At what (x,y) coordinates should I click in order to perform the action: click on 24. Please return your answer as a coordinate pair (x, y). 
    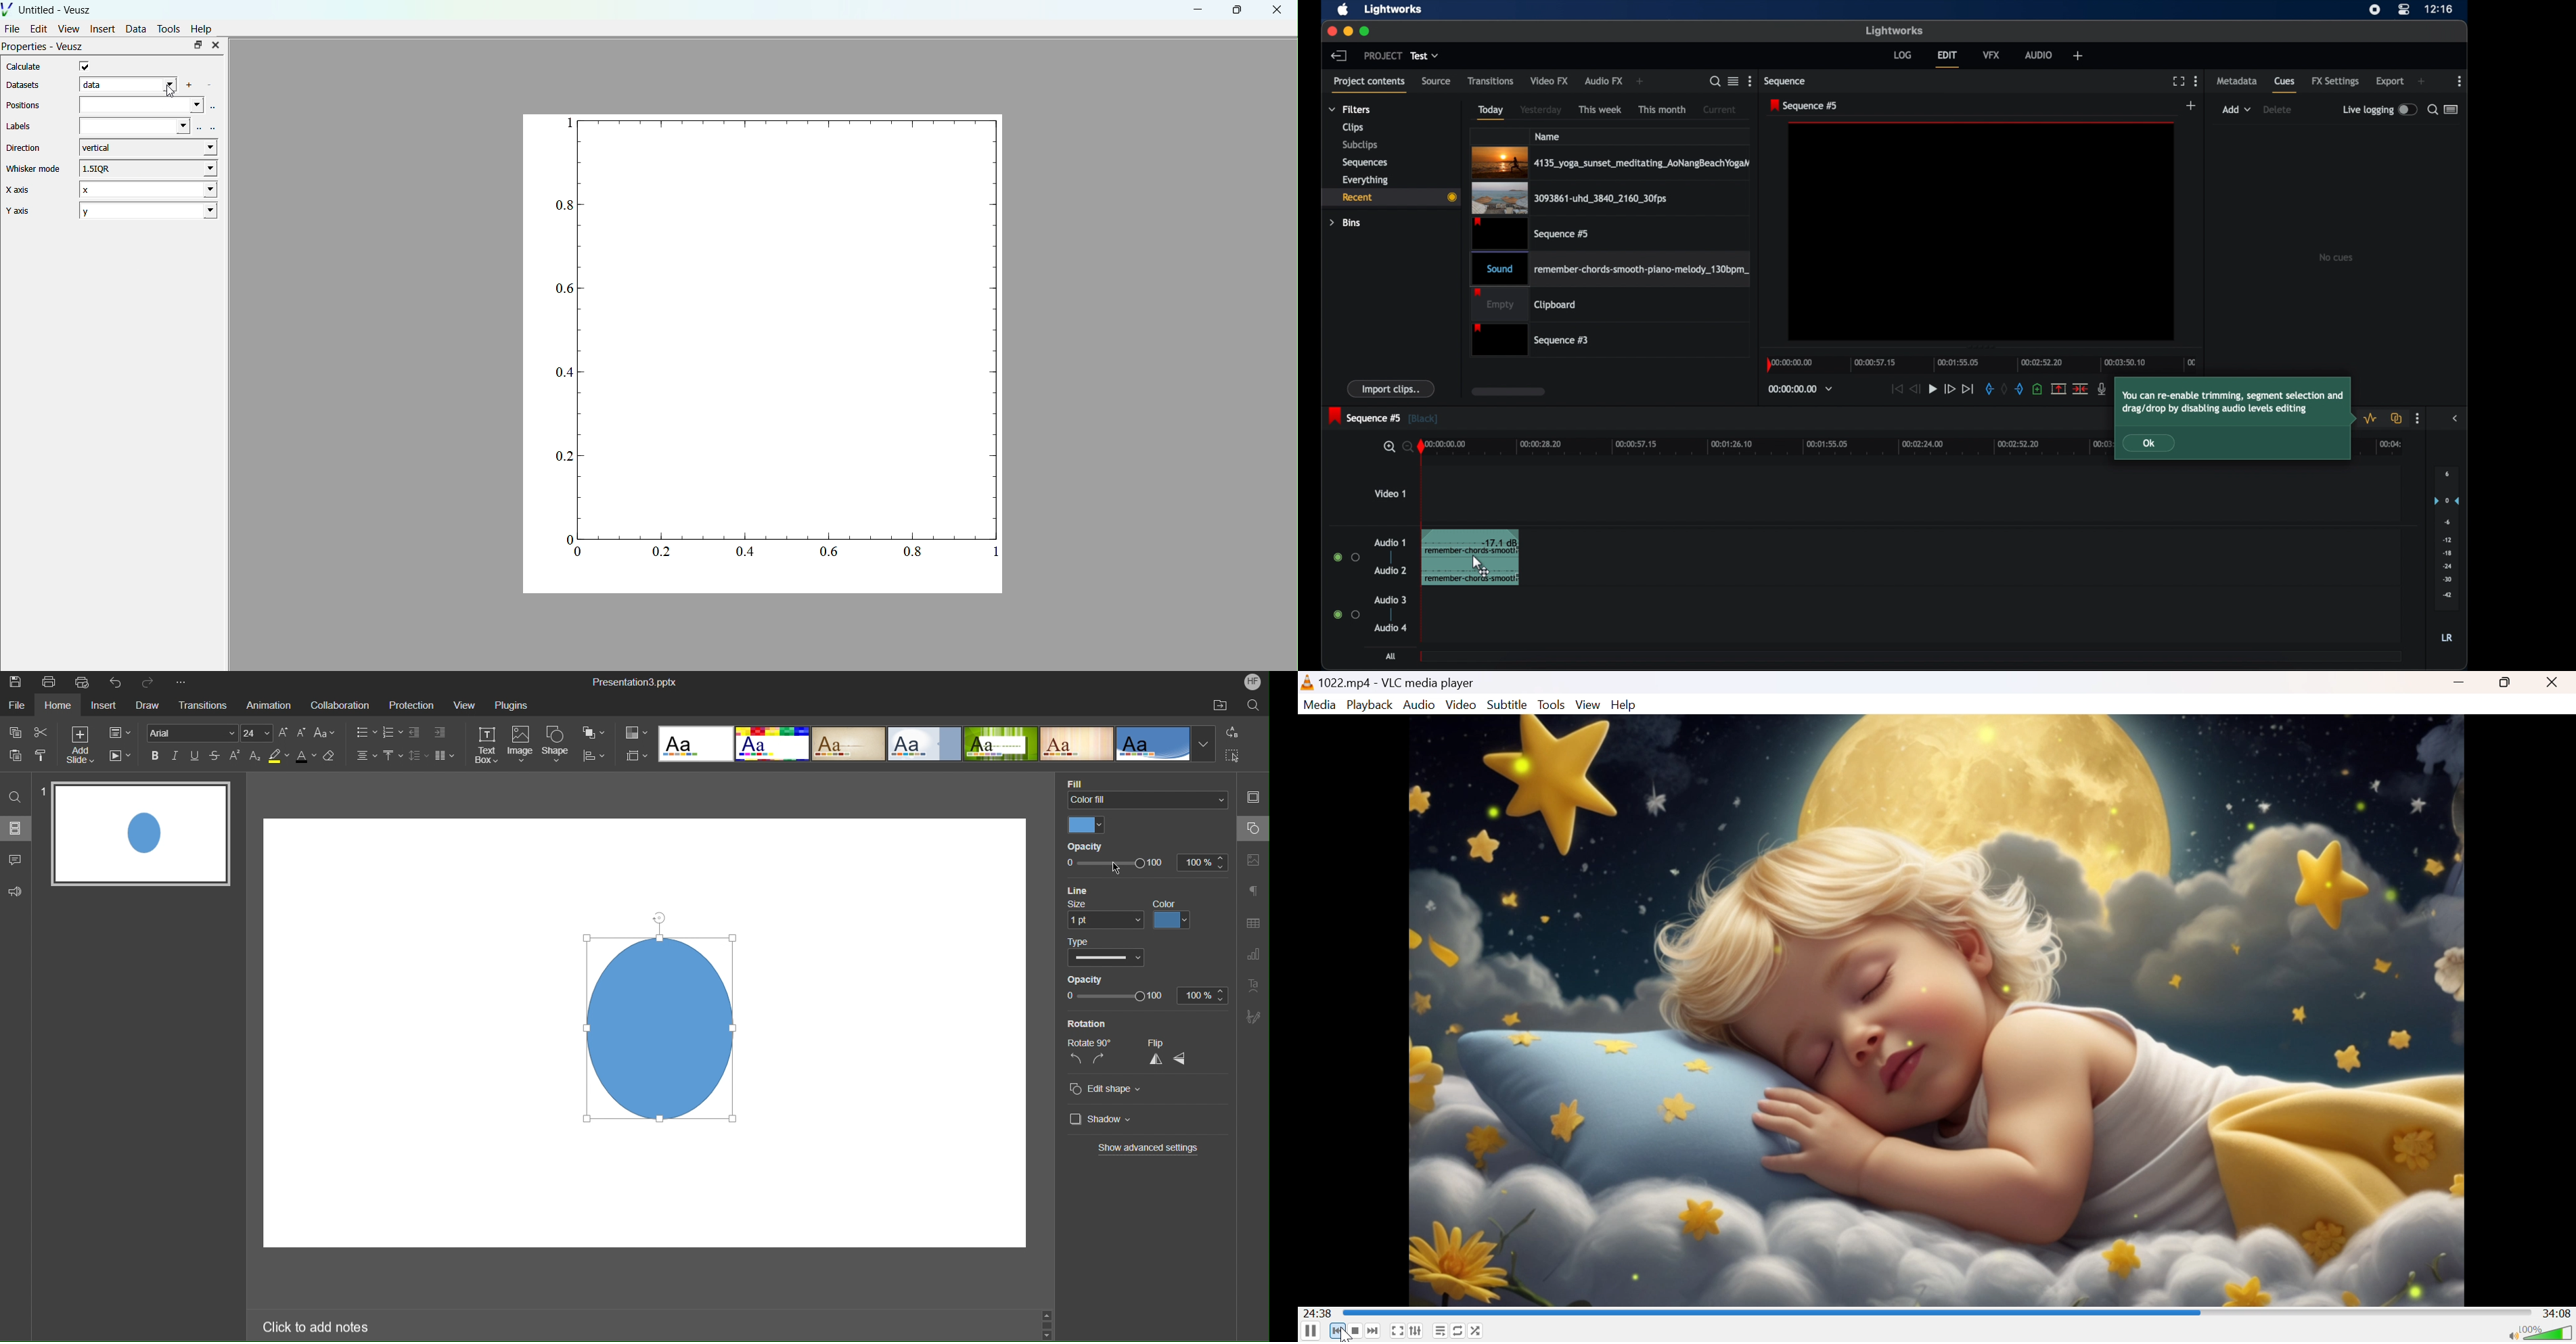
    Looking at the image, I should click on (258, 733).